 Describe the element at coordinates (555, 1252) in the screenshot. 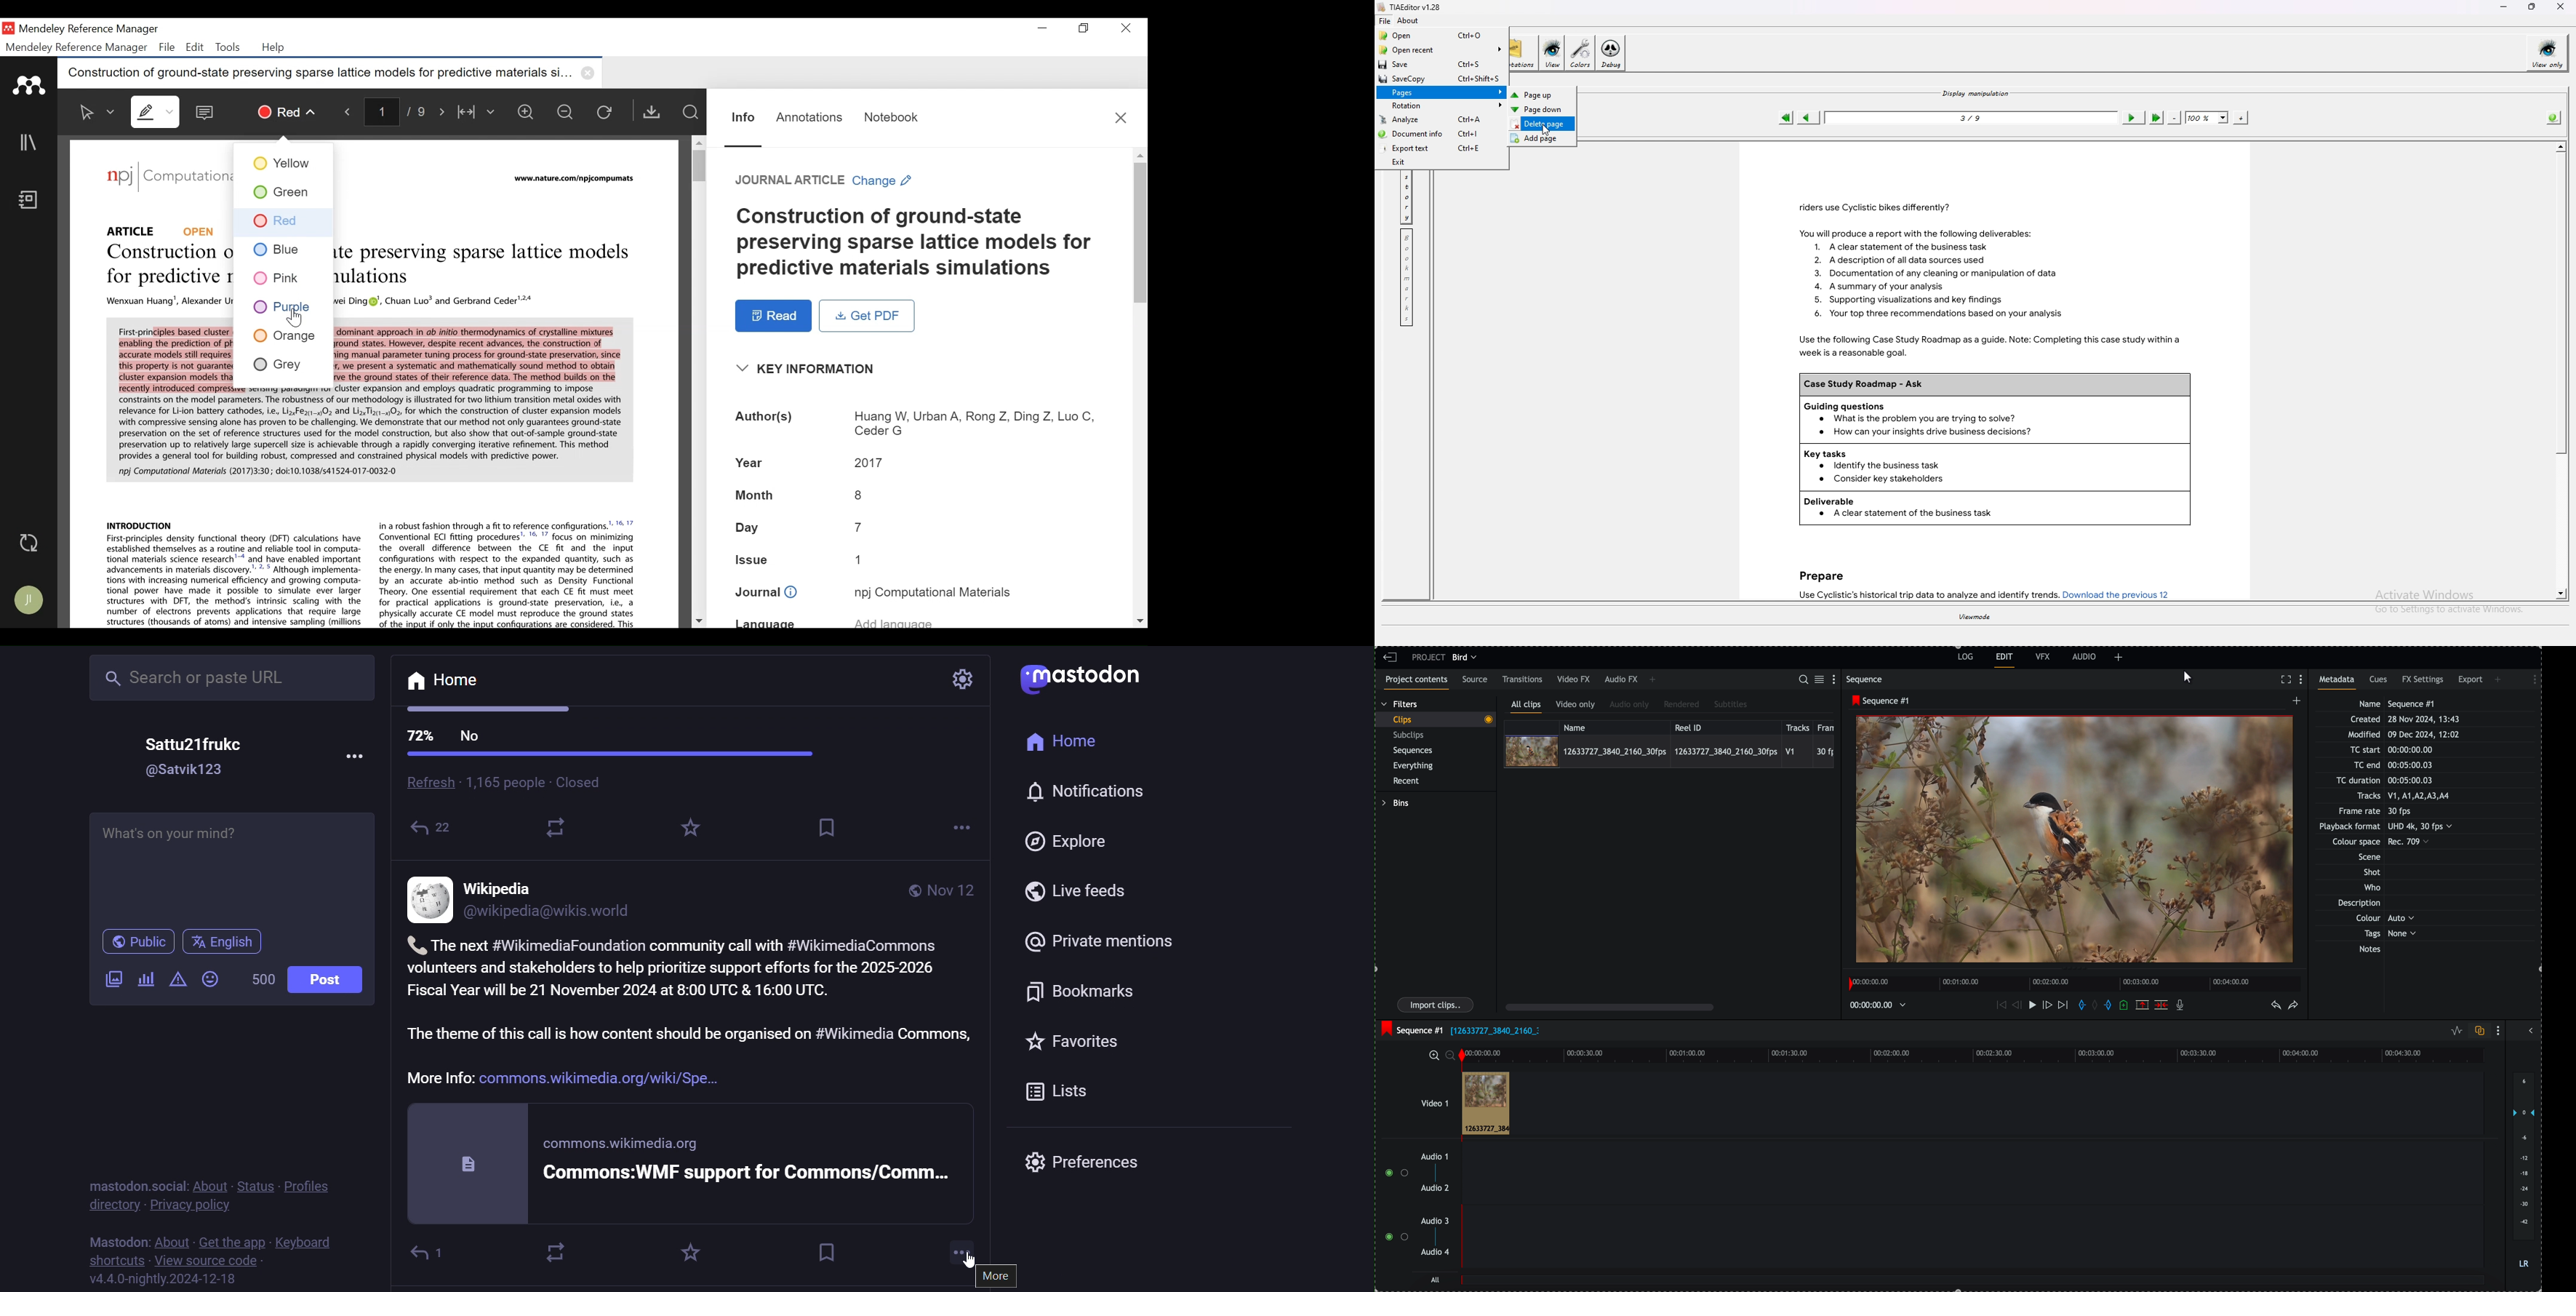

I see `boost` at that location.